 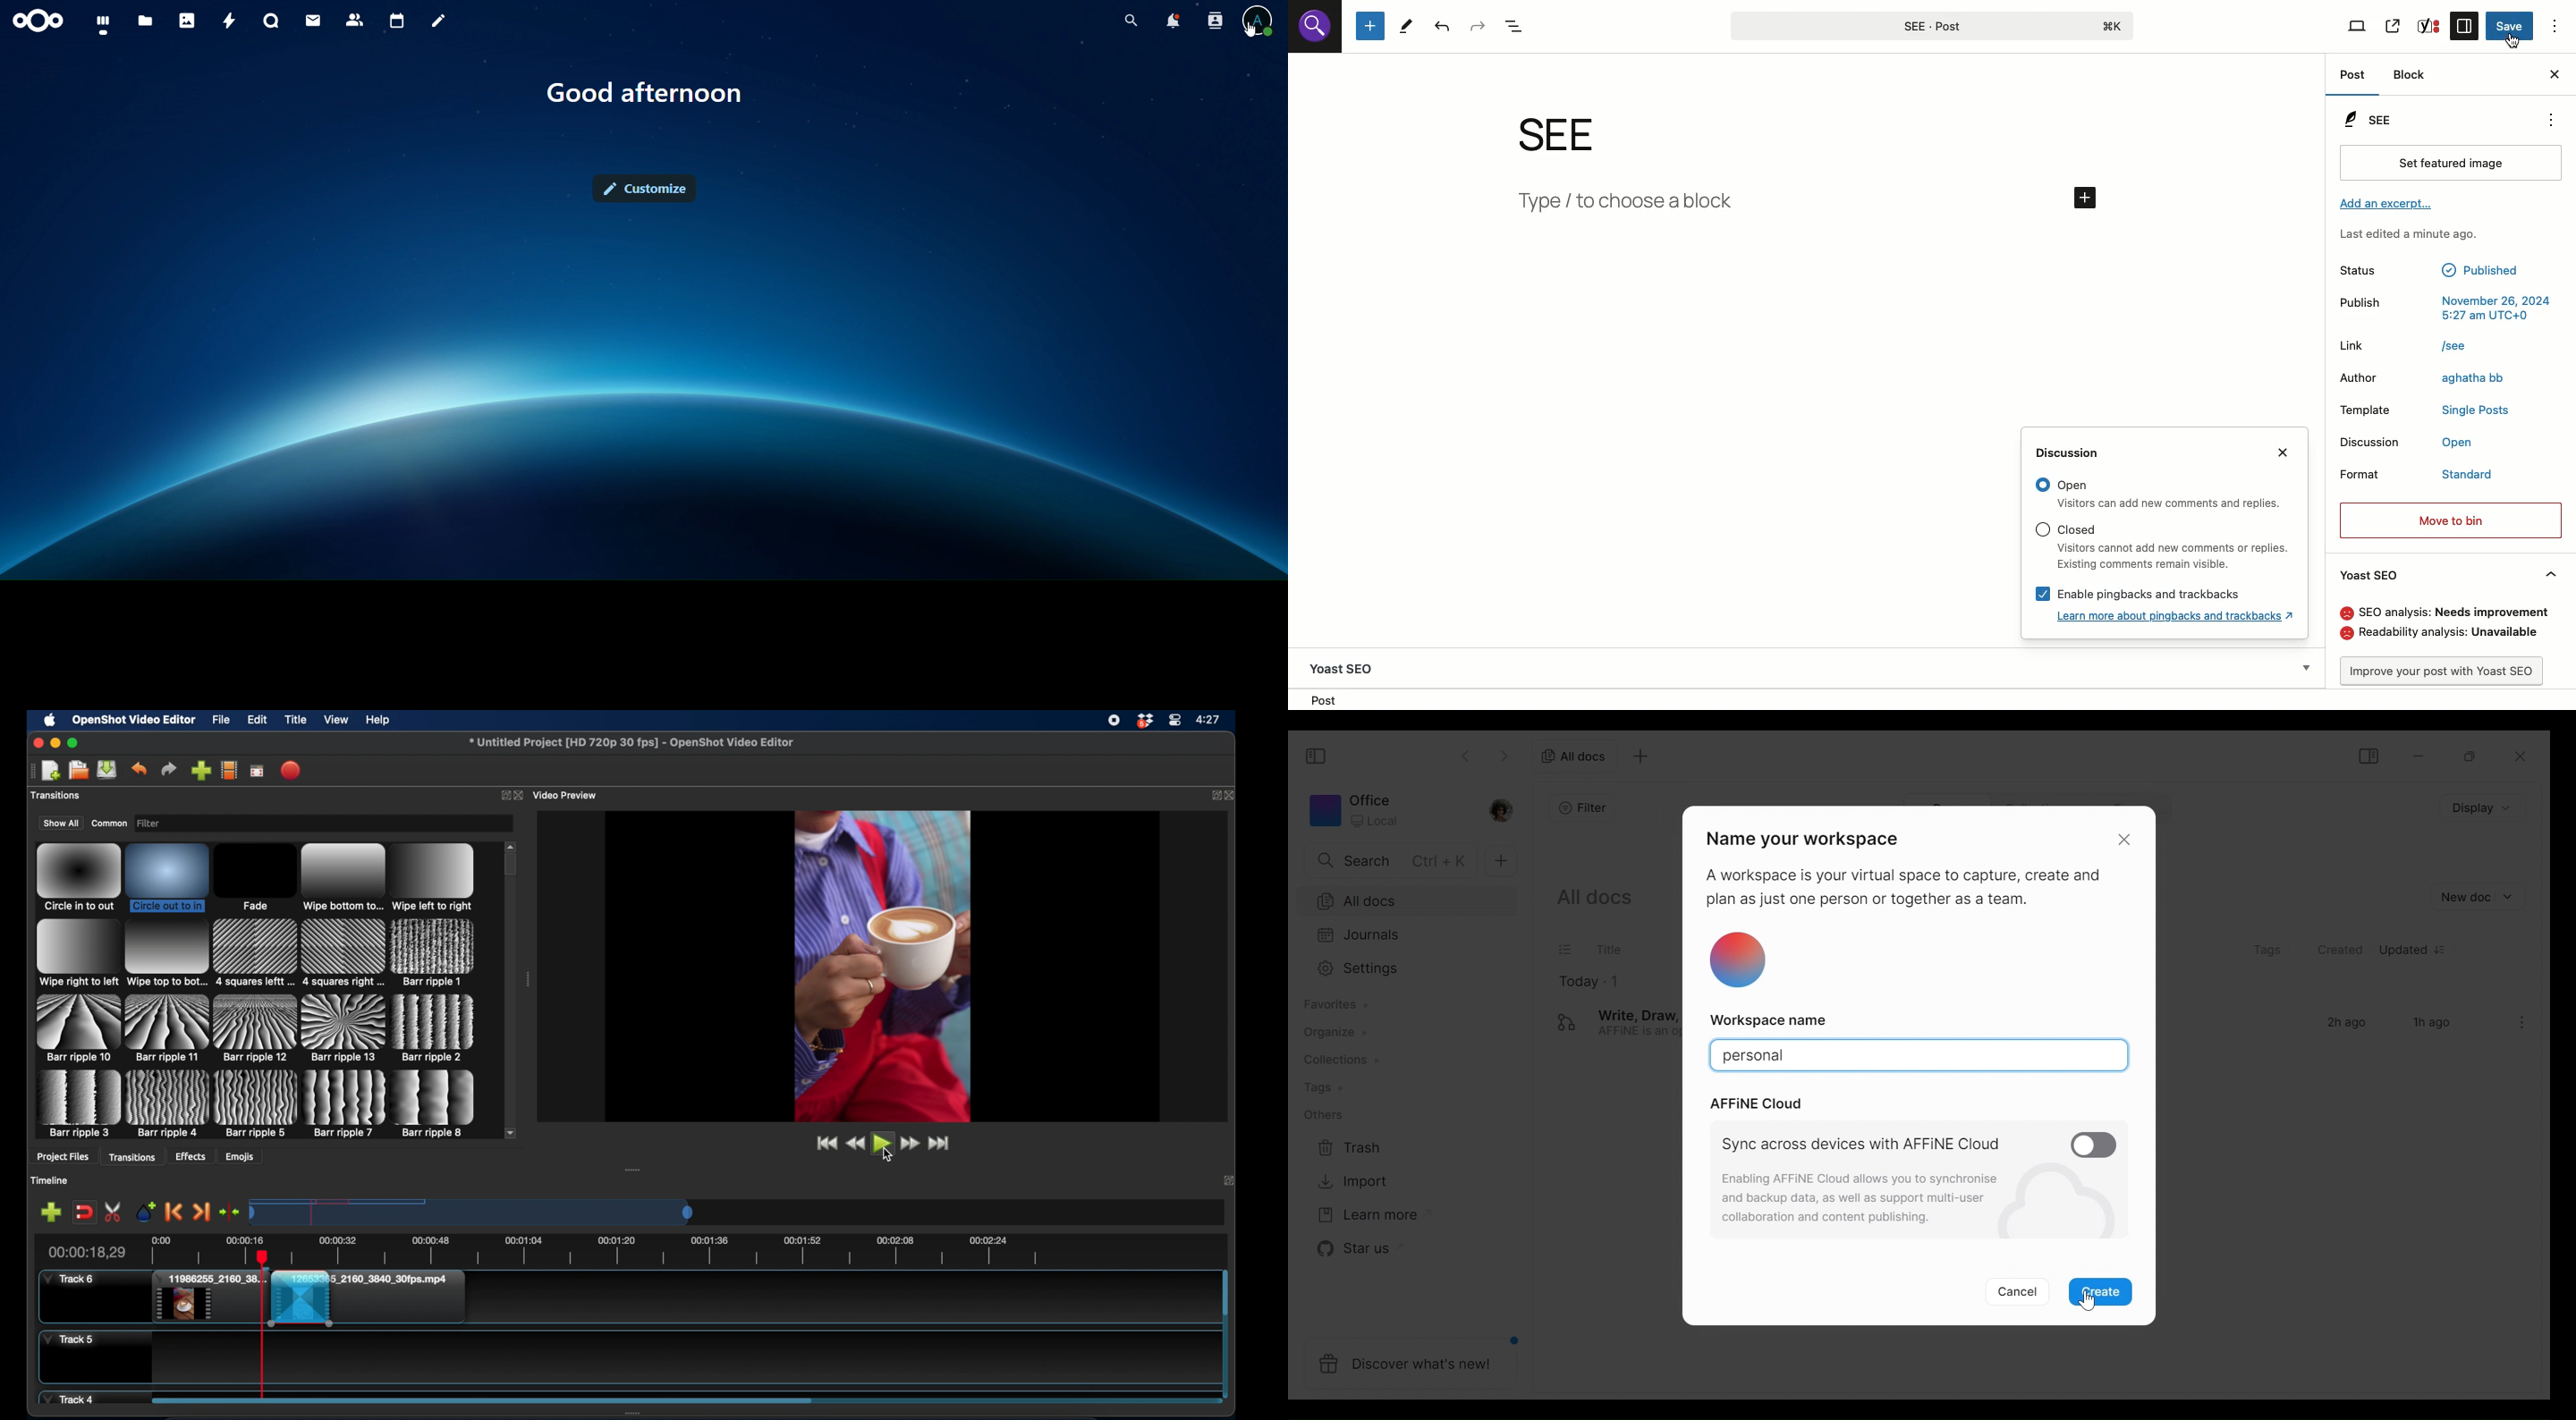 I want to click on see, so click(x=1576, y=134).